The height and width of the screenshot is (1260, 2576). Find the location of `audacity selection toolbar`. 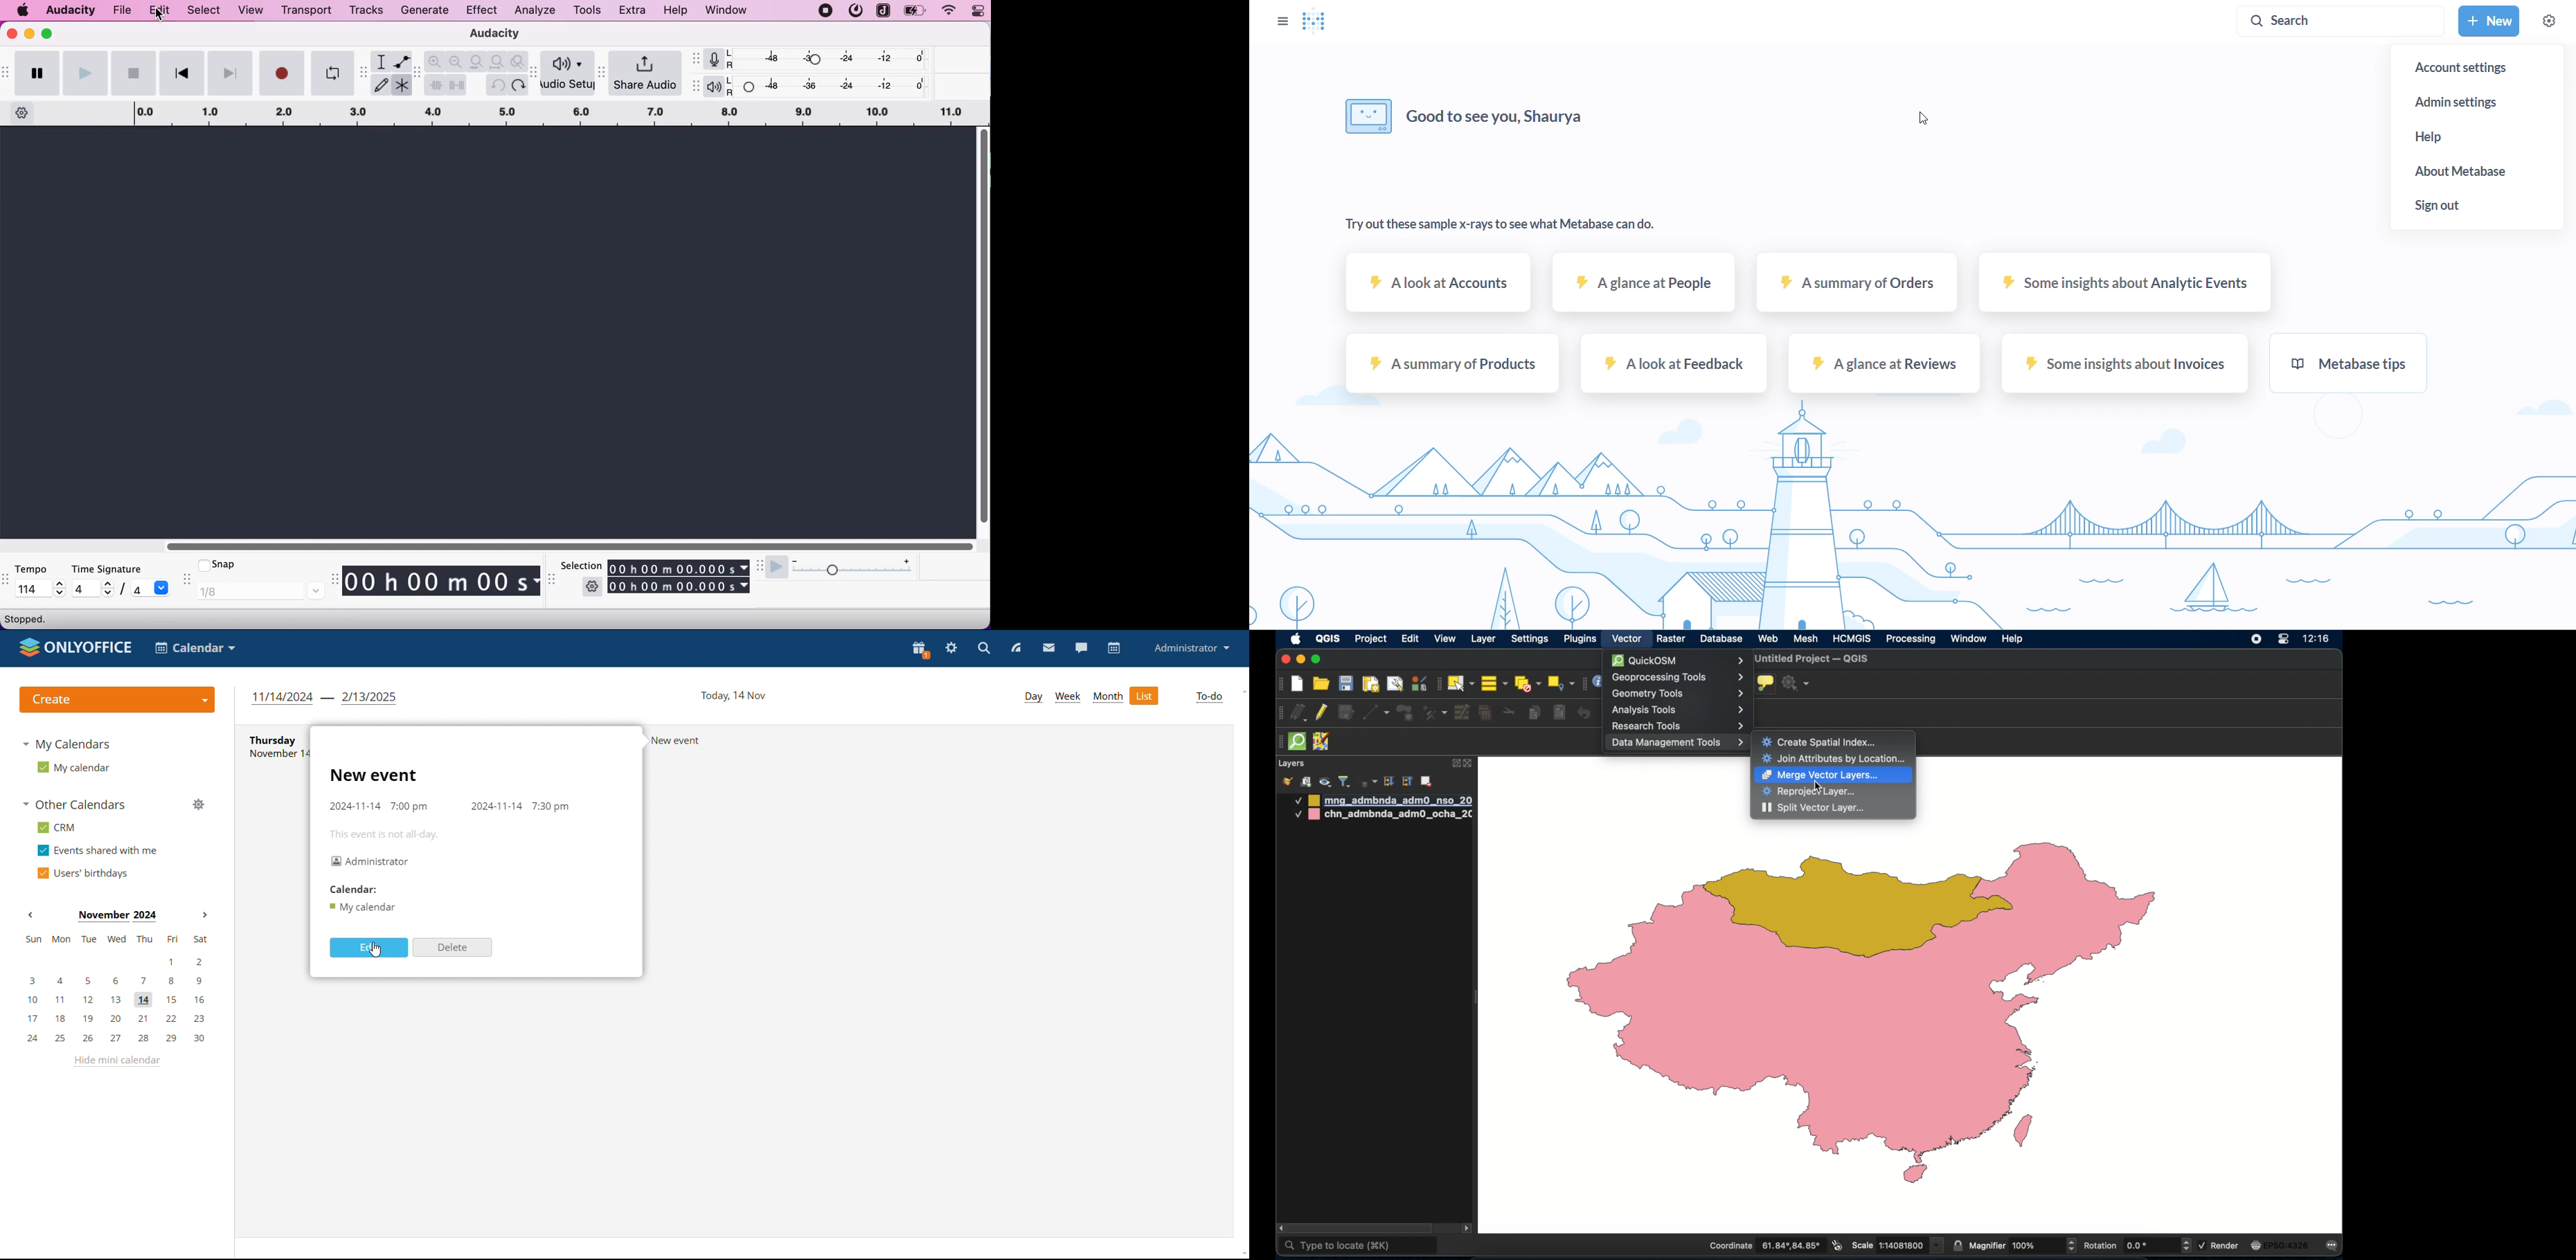

audacity selection toolbar is located at coordinates (553, 583).